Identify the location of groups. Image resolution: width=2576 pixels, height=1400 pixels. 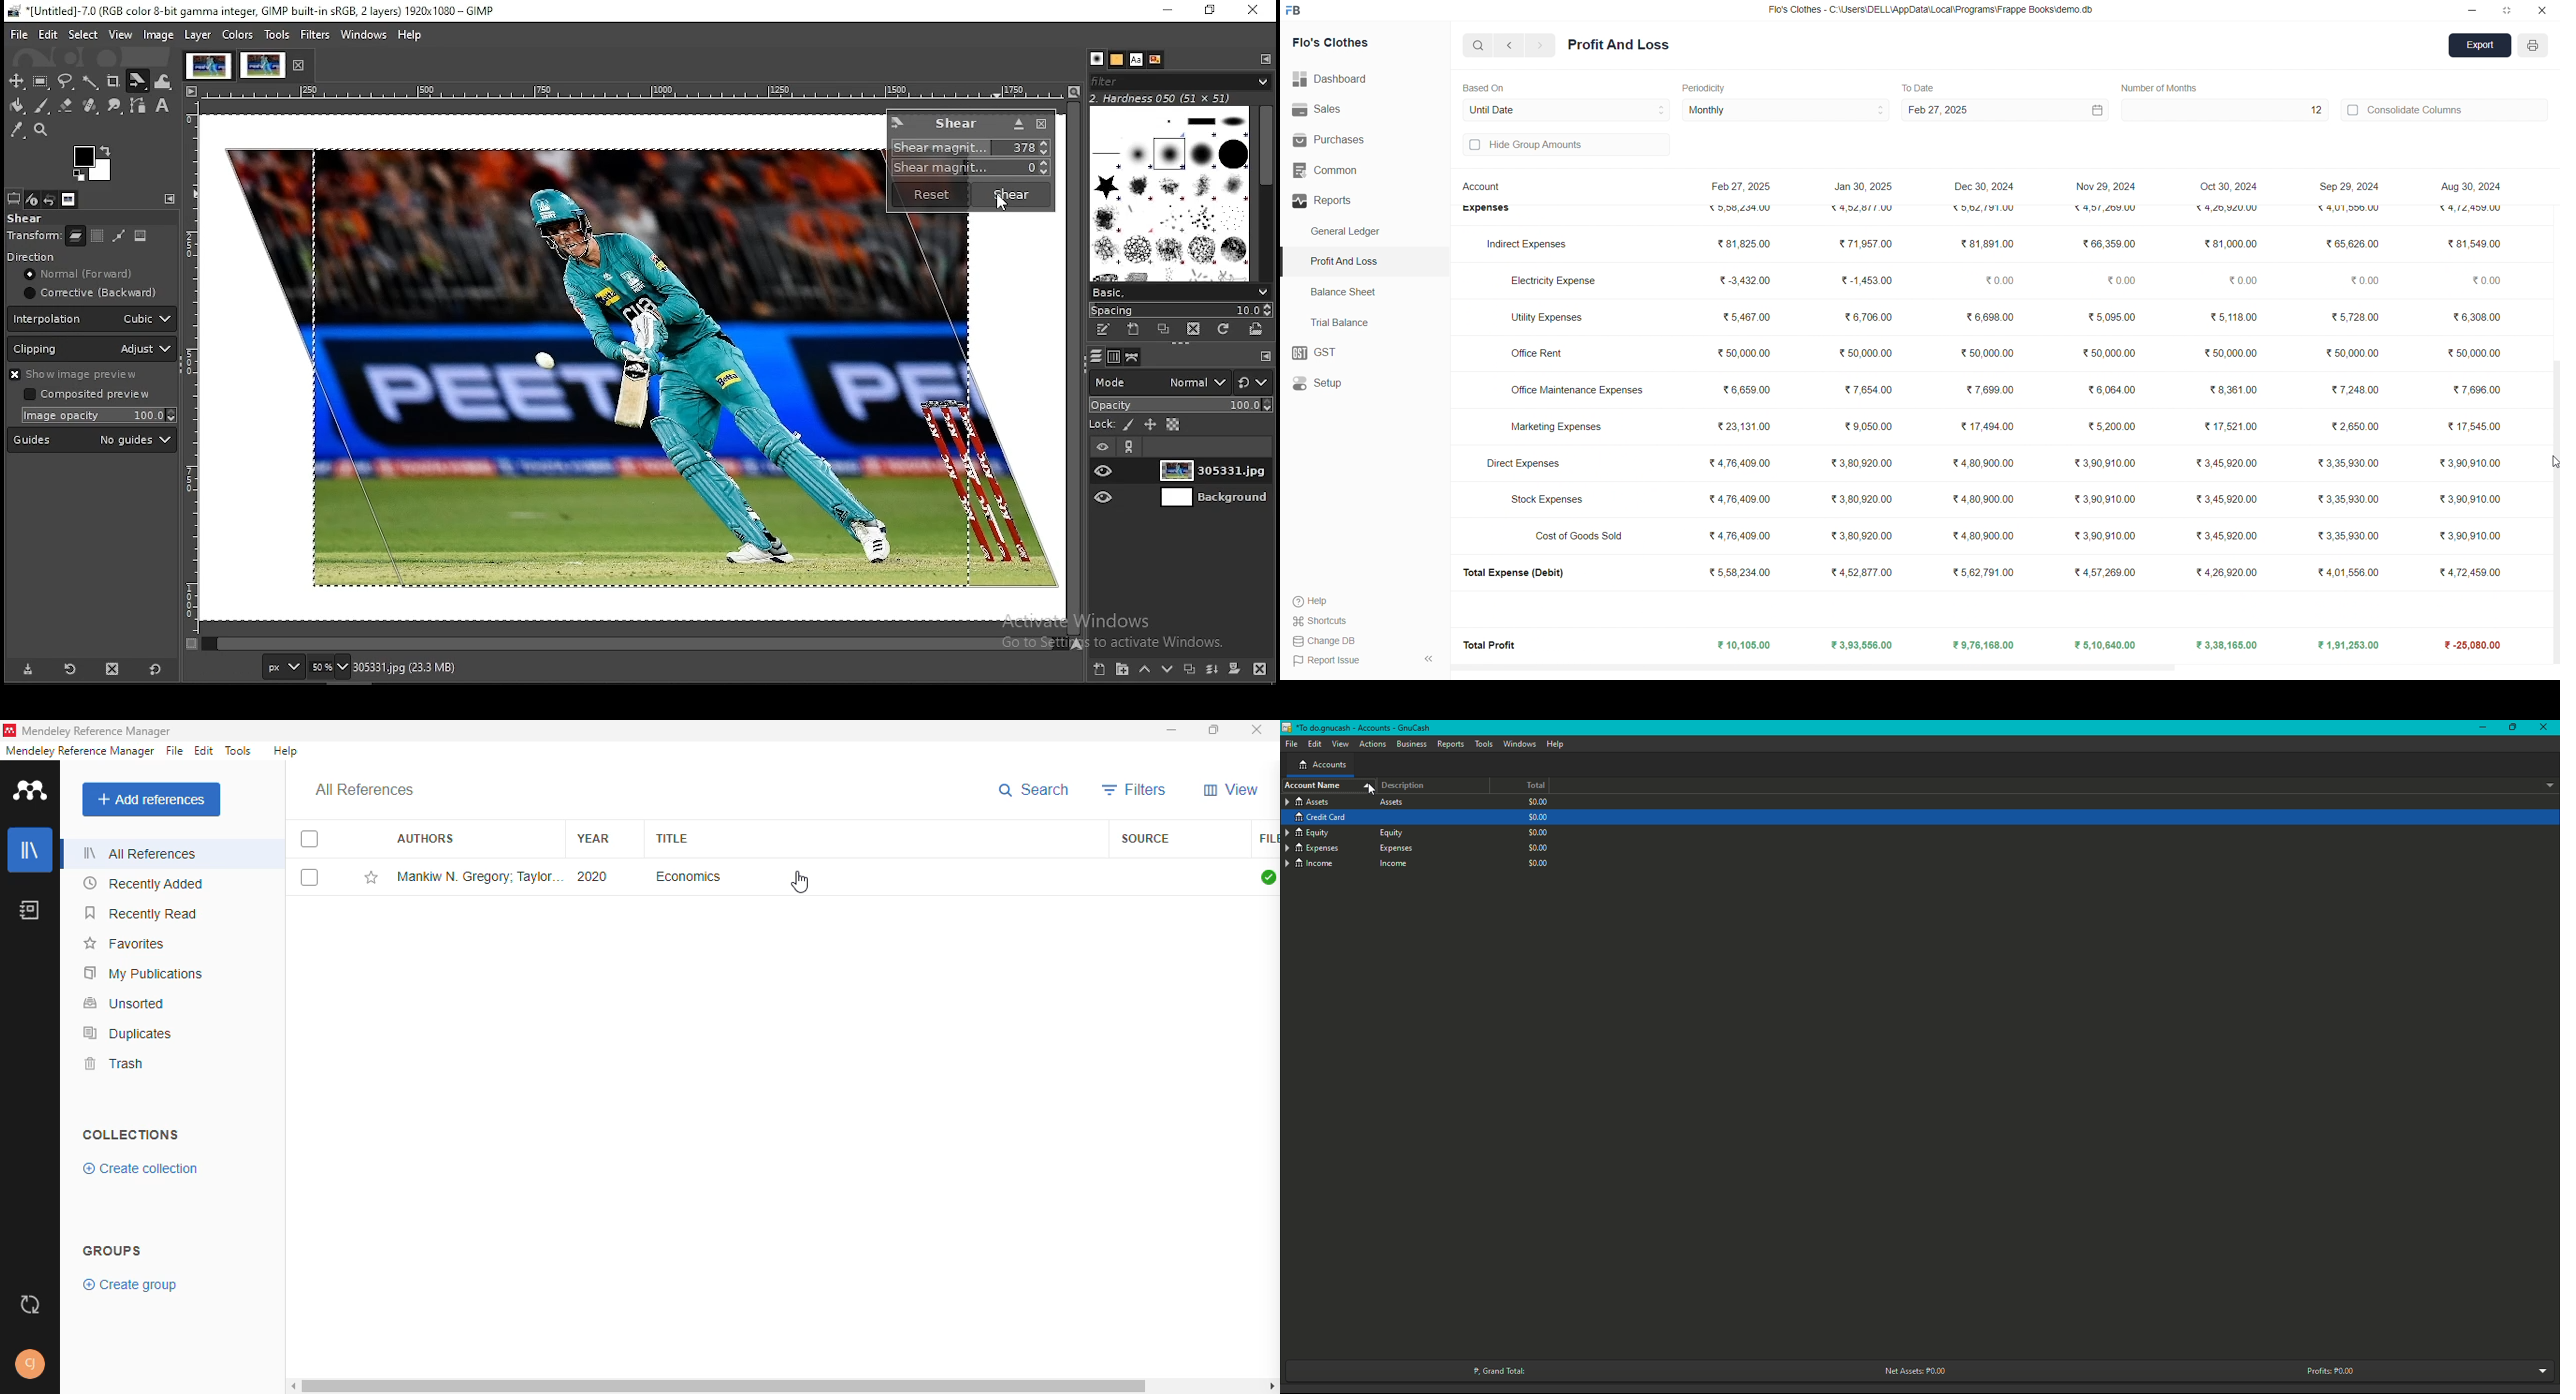
(112, 1250).